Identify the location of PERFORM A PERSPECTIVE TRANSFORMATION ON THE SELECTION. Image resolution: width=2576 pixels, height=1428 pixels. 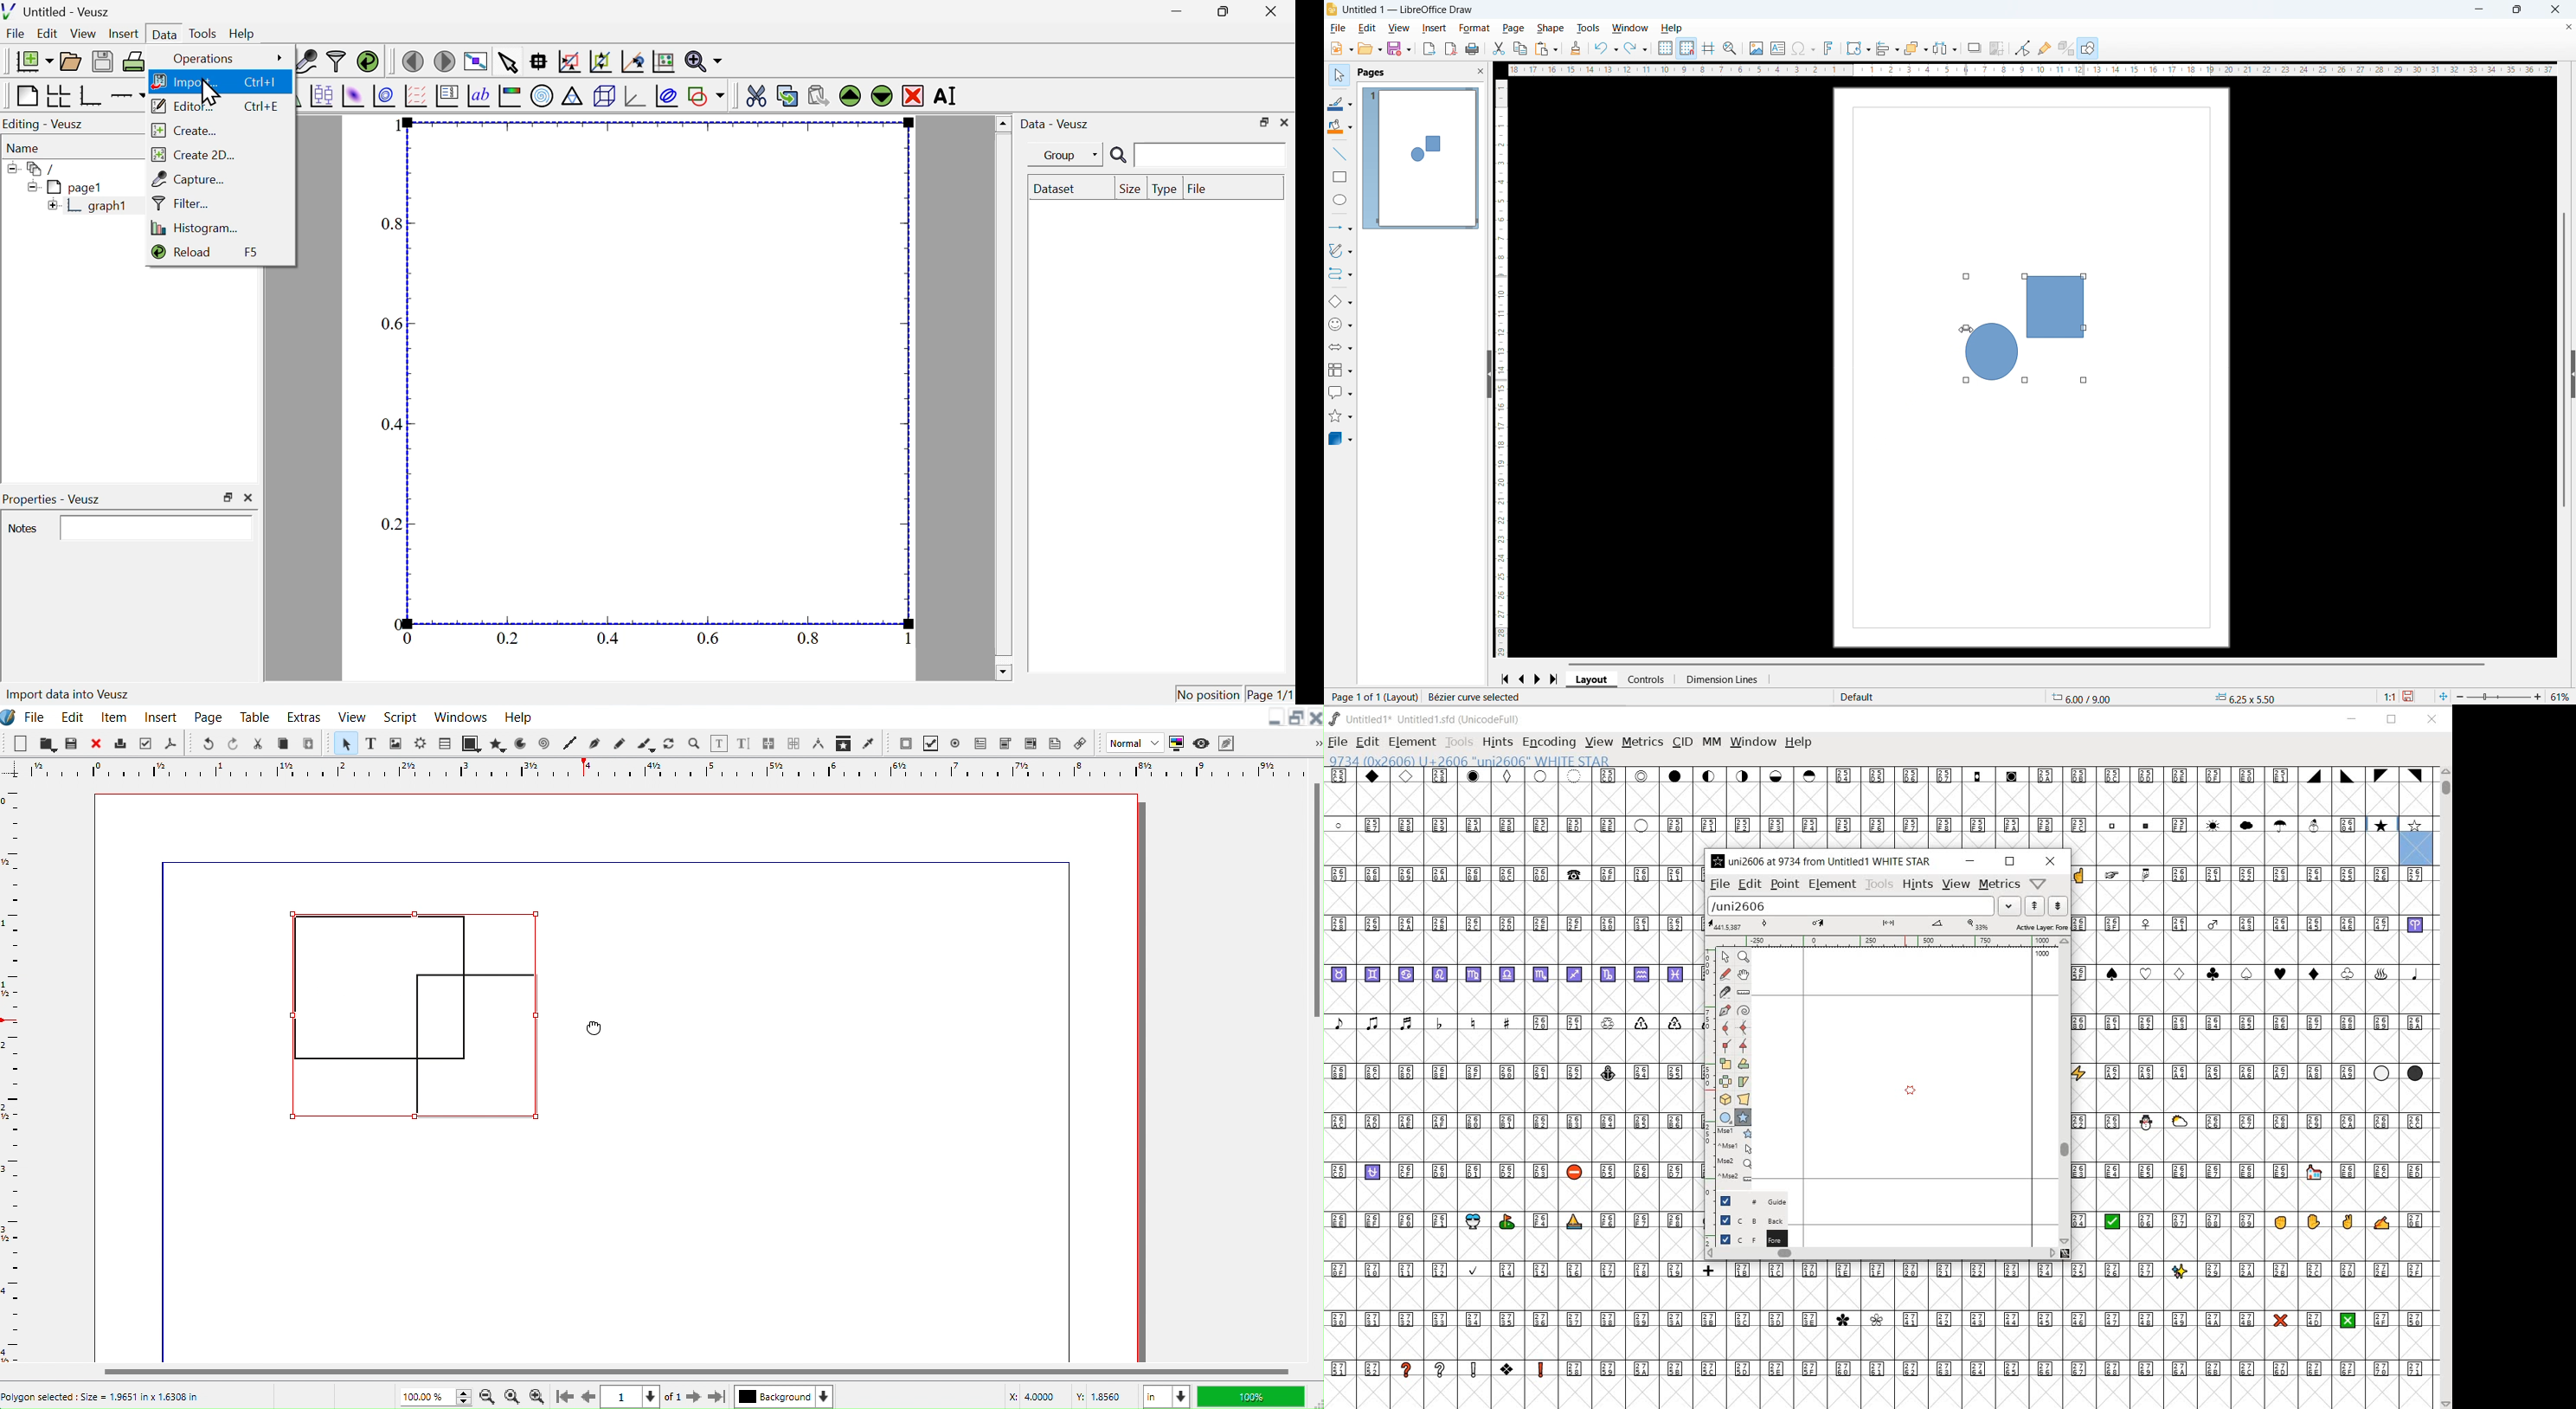
(1744, 1099).